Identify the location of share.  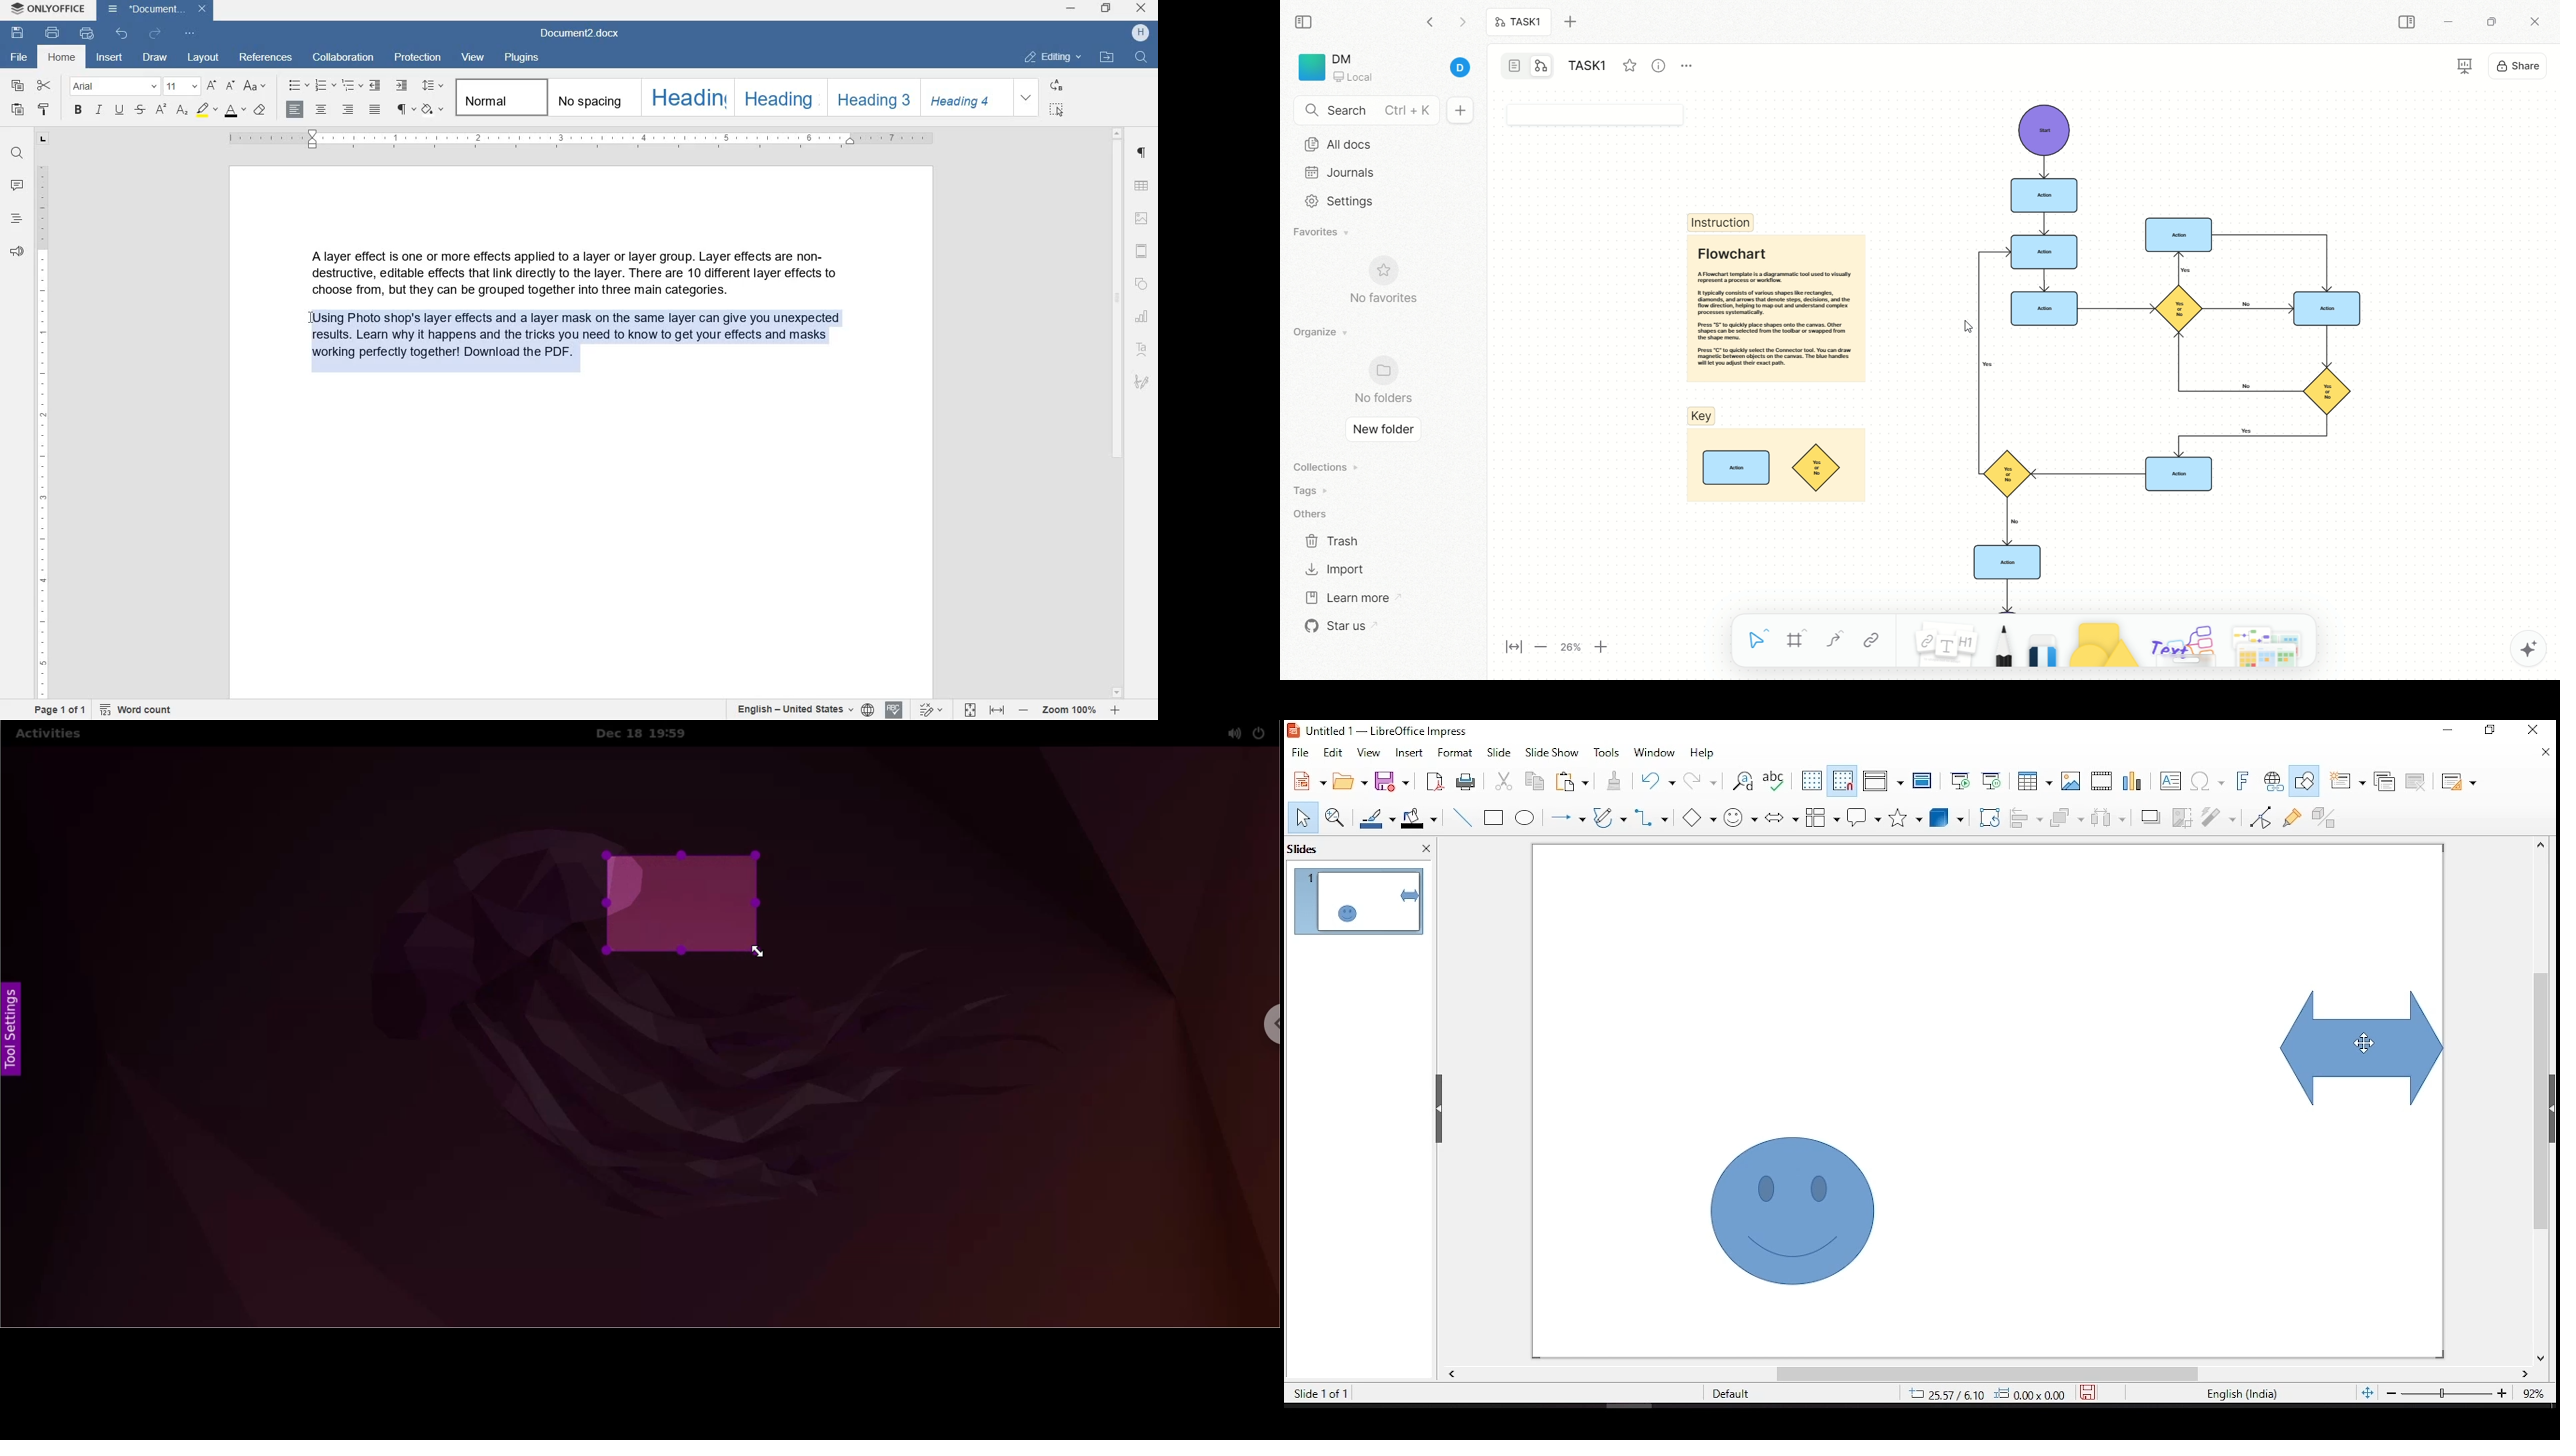
(2519, 64).